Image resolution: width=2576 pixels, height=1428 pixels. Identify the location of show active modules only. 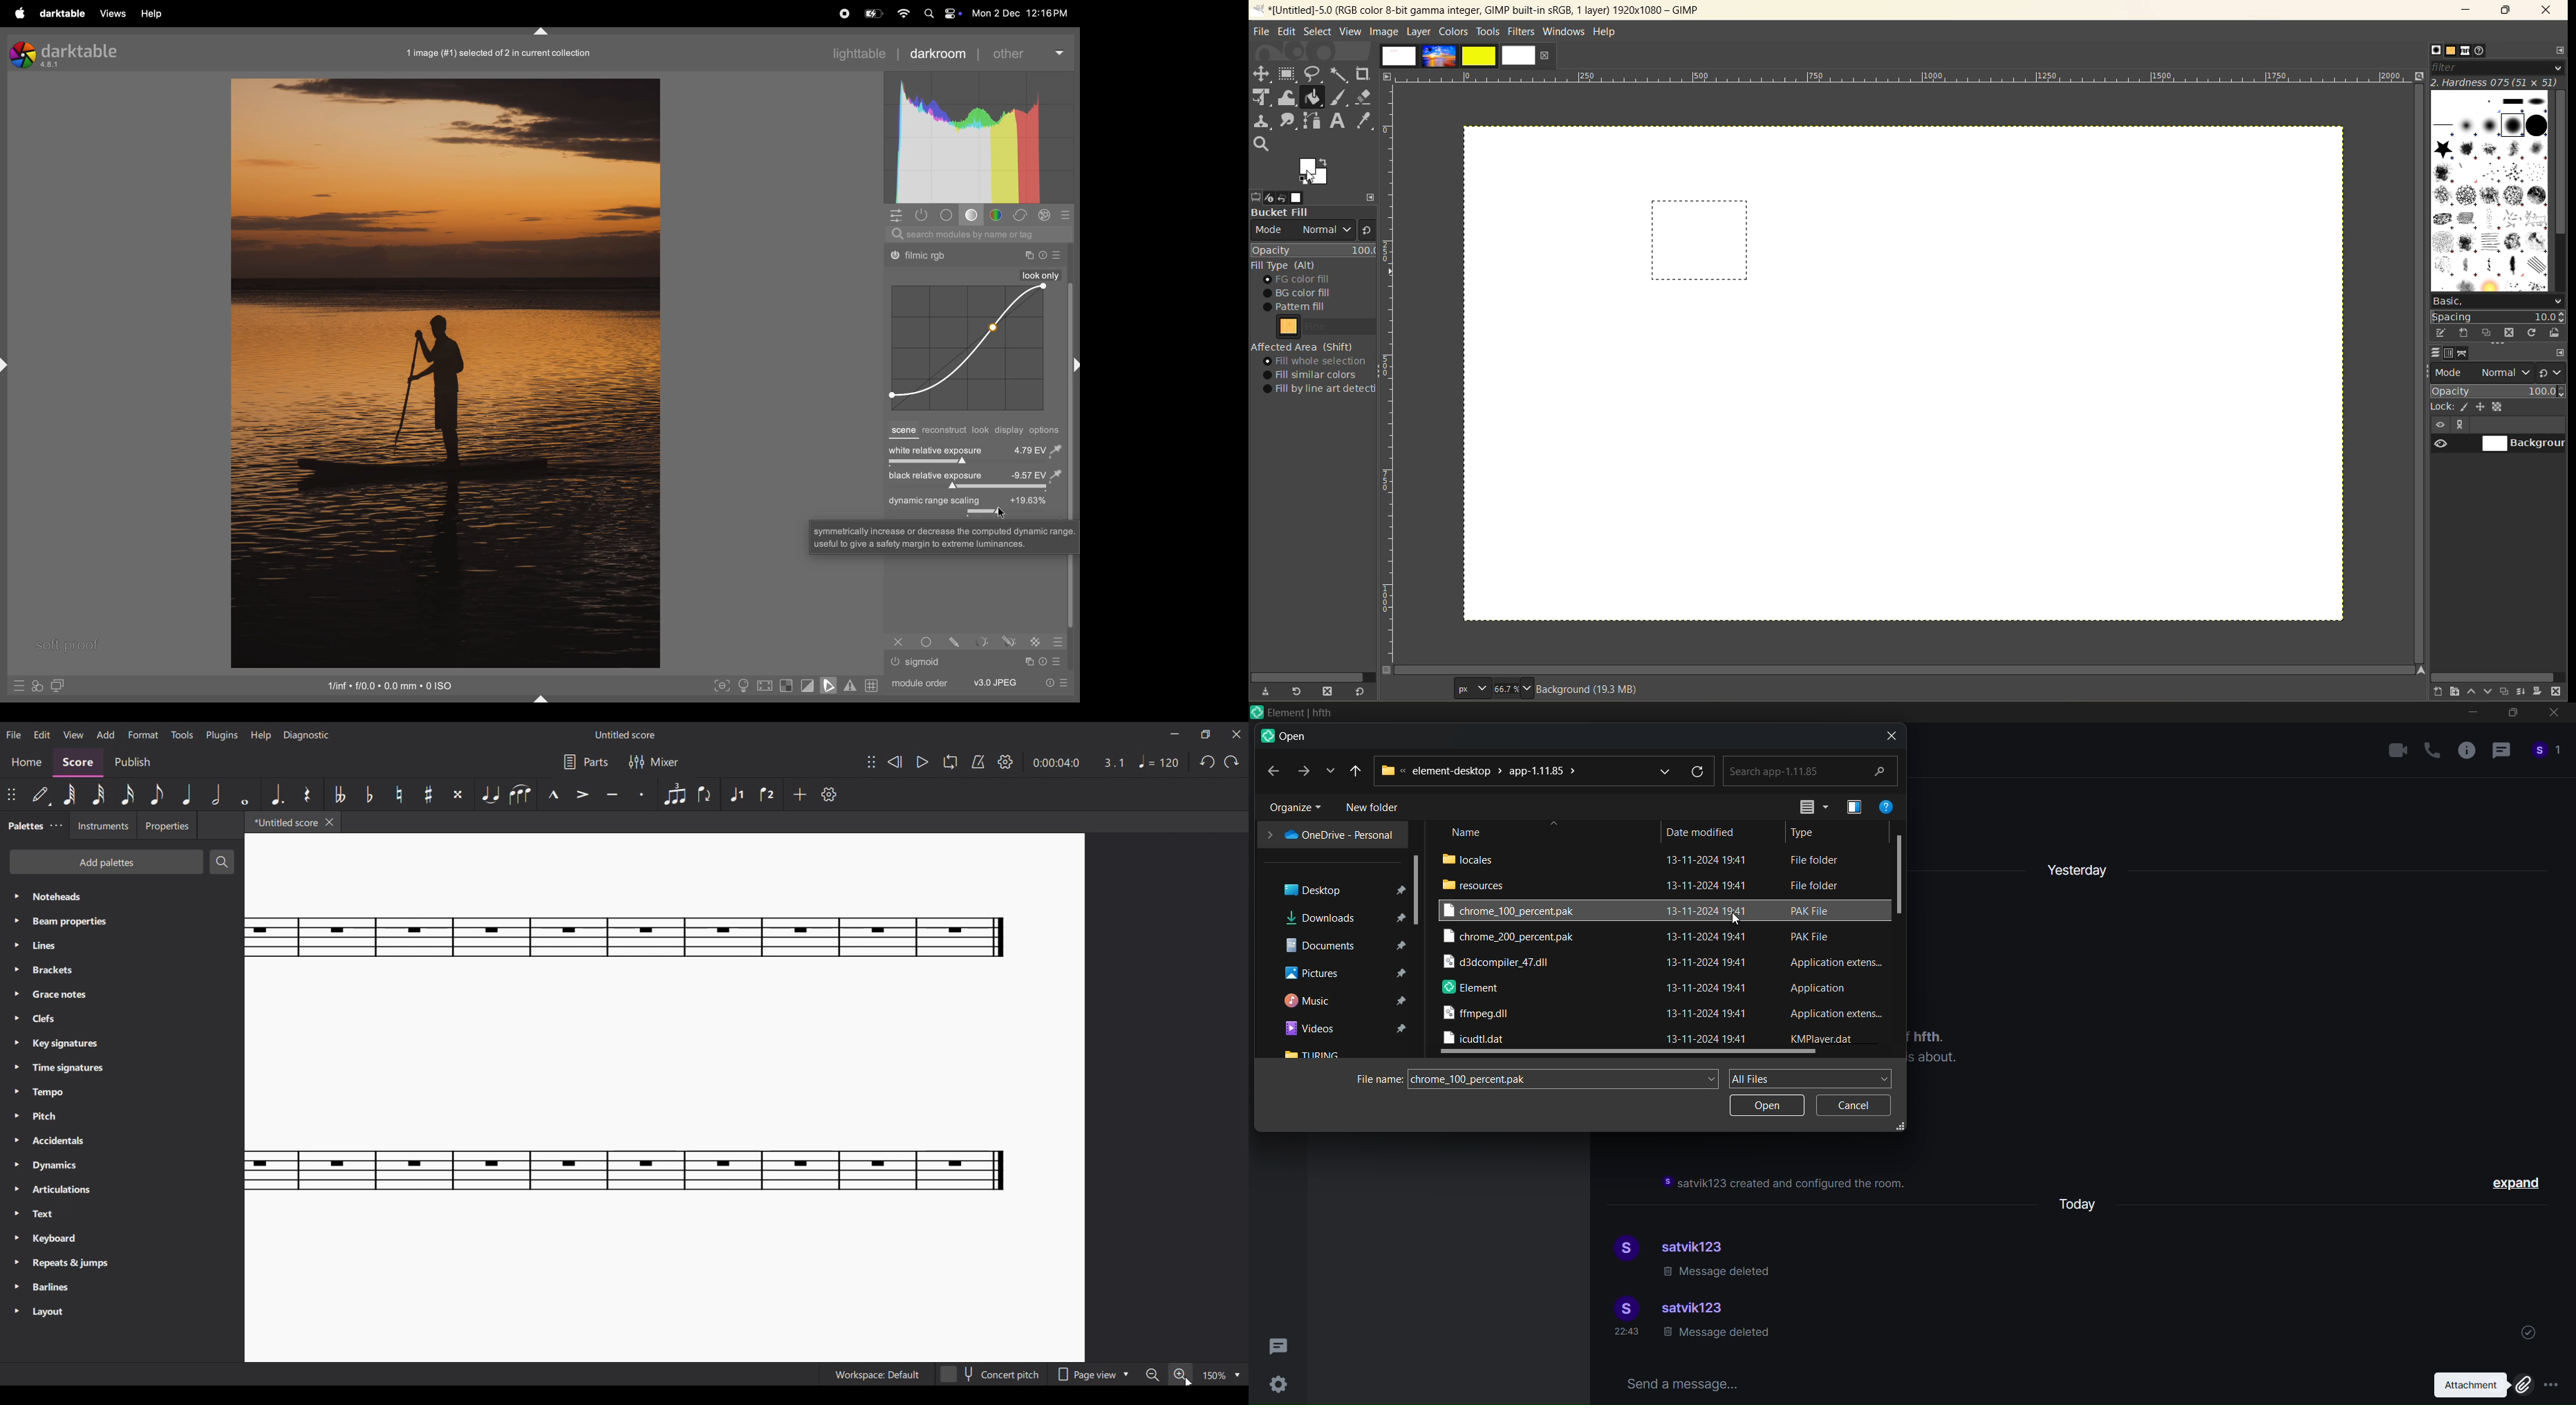
(923, 215).